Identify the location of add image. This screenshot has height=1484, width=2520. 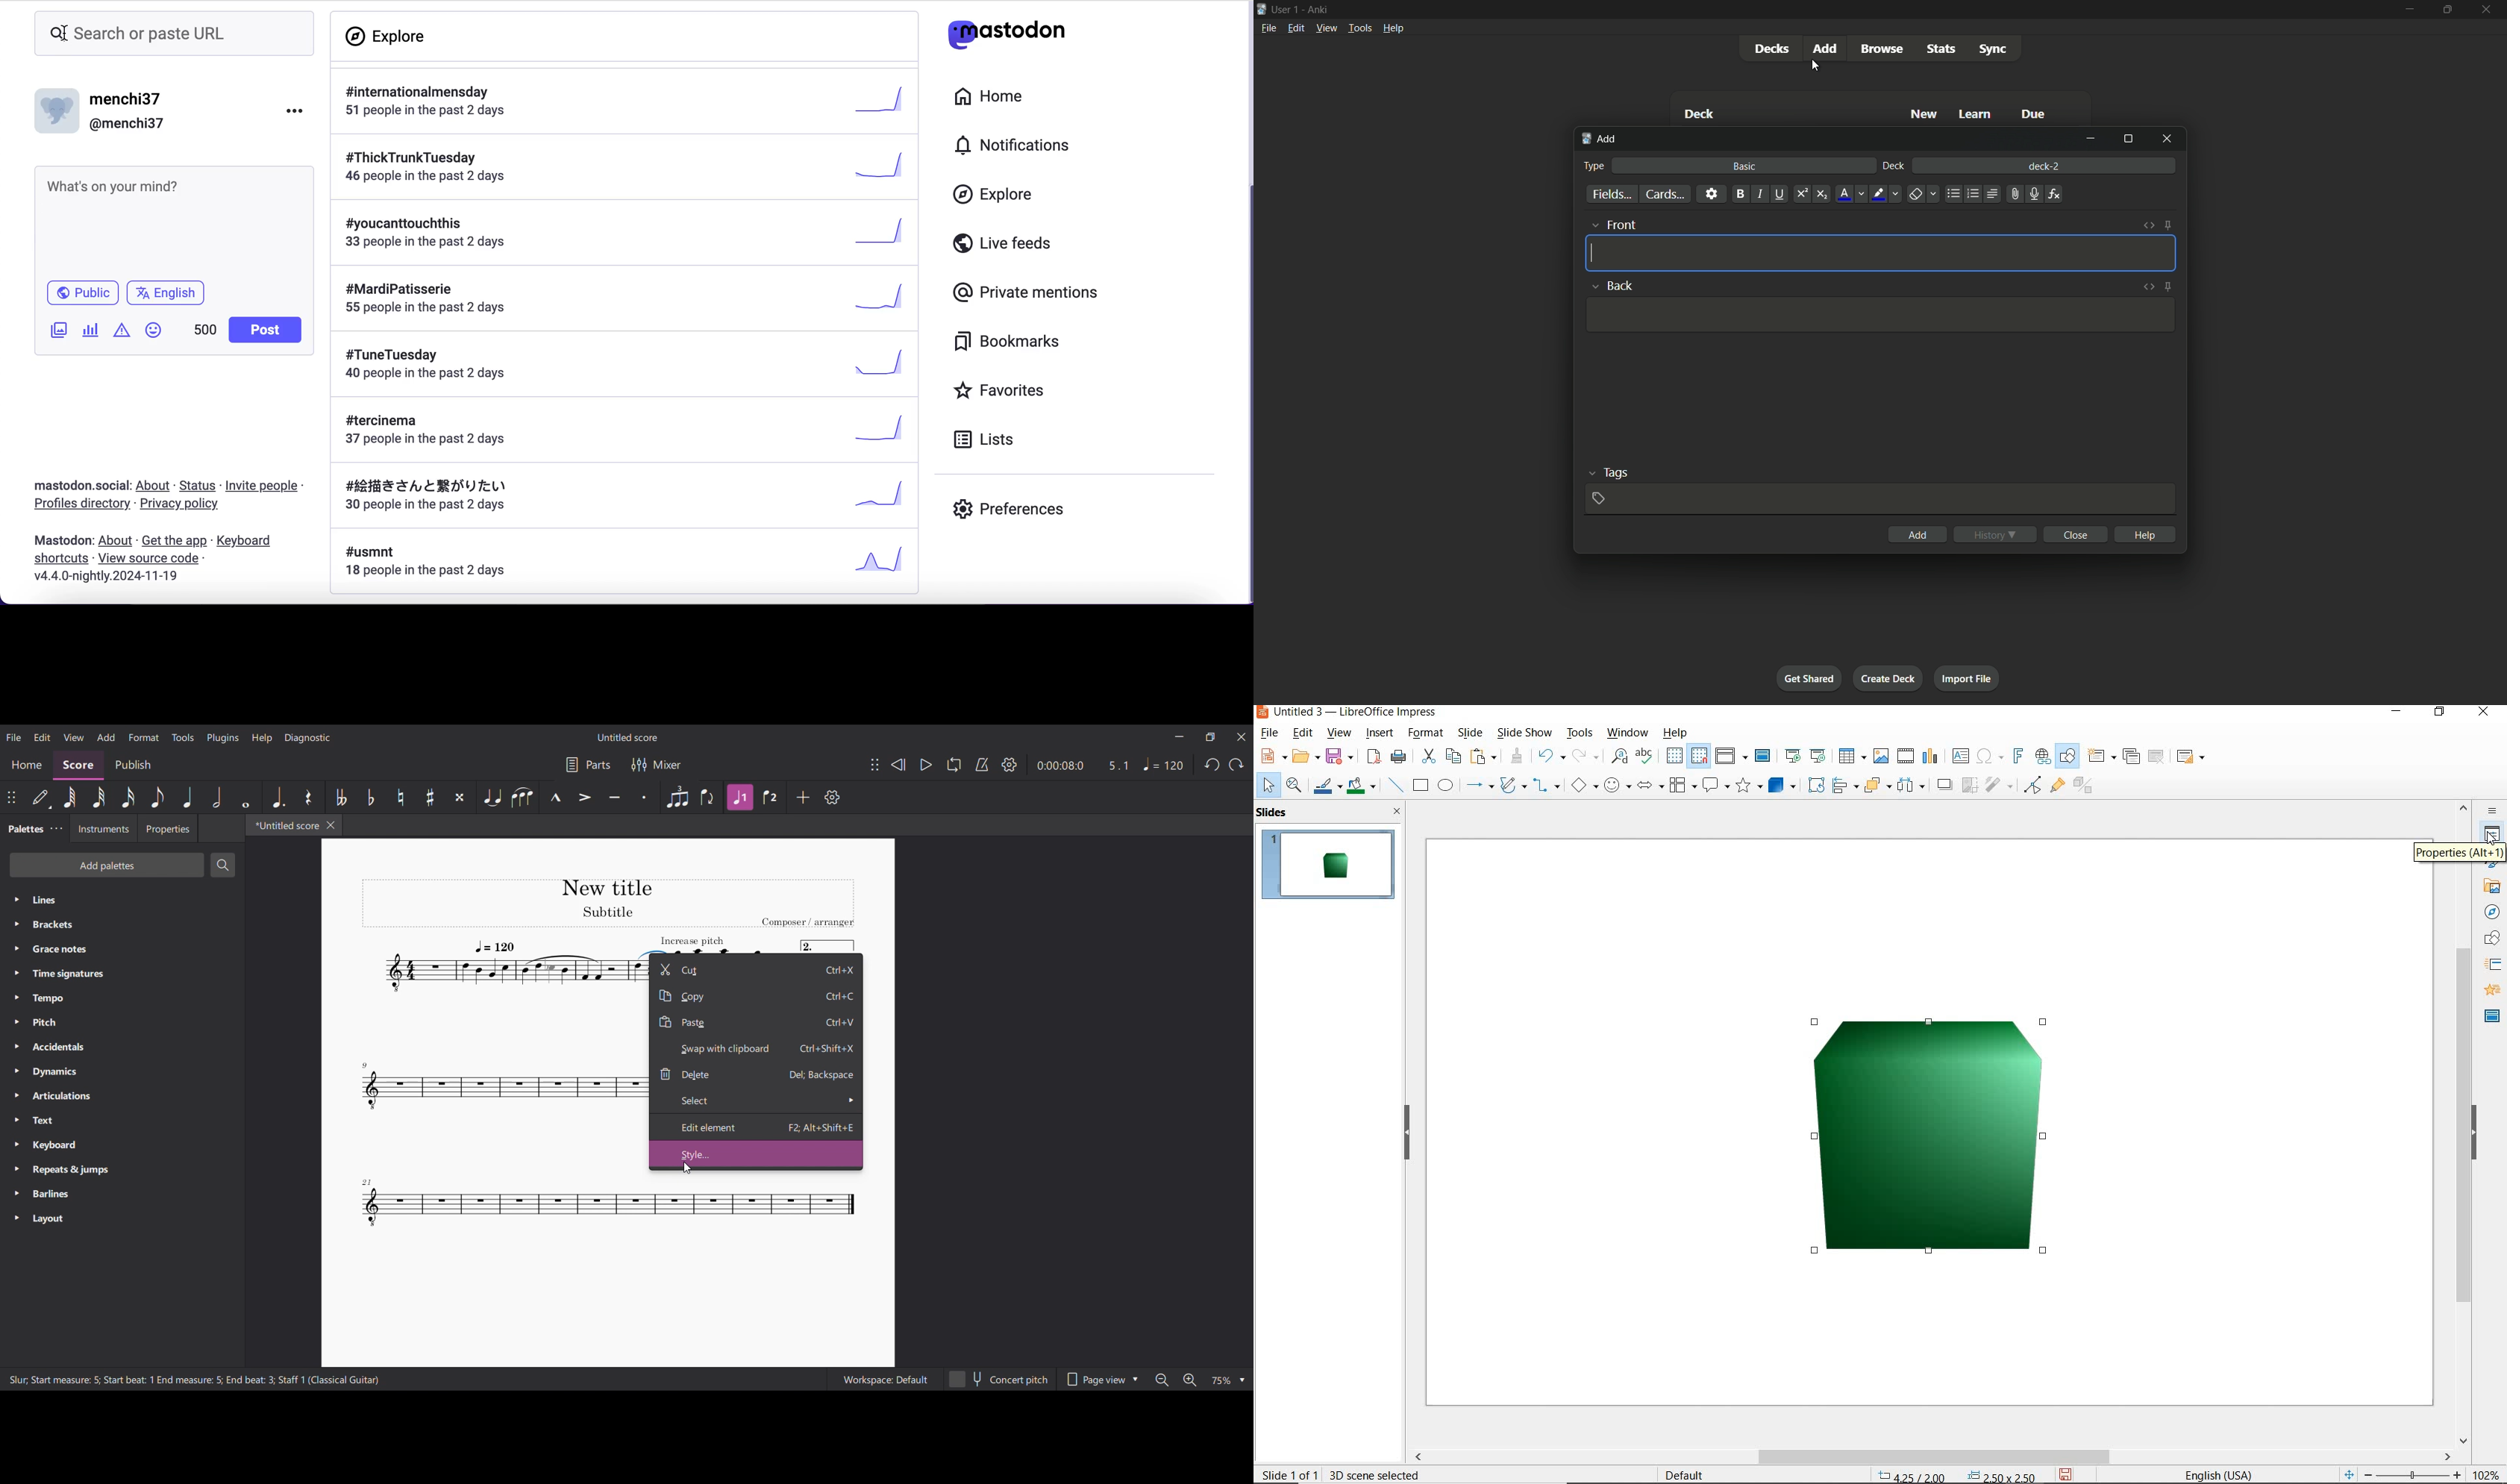
(58, 332).